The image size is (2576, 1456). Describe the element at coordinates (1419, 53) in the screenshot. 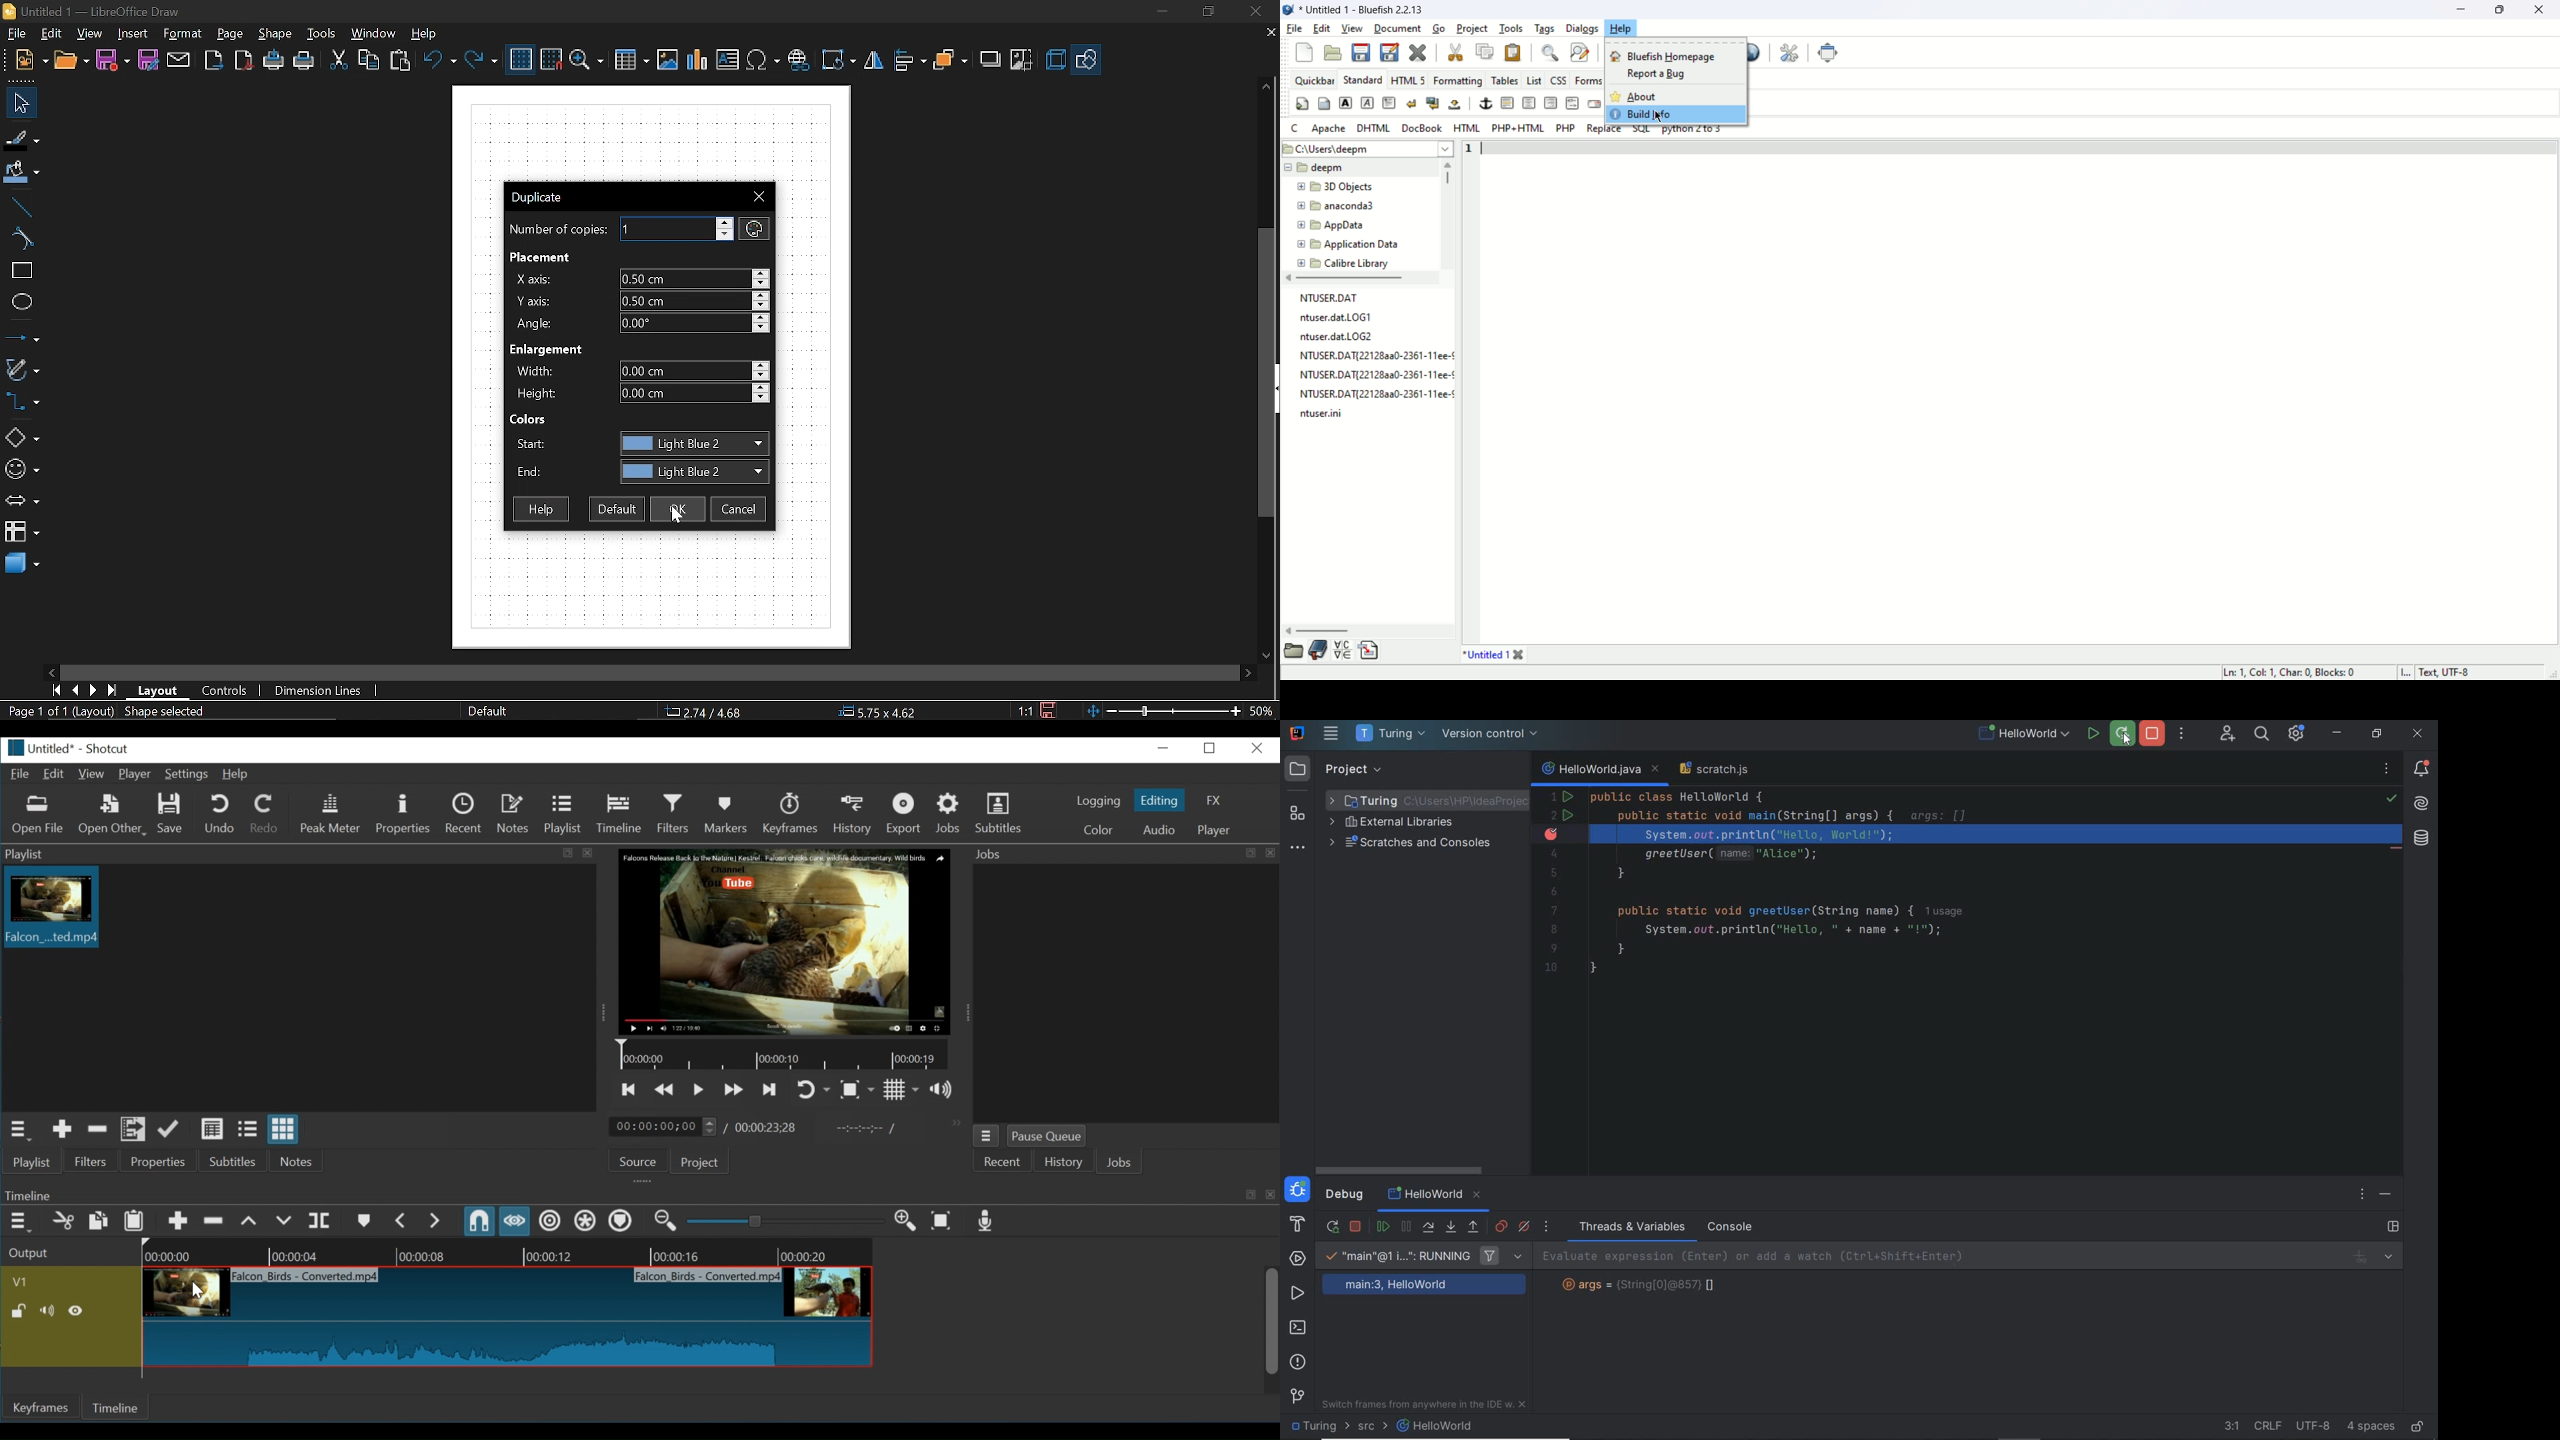

I see `close` at that location.